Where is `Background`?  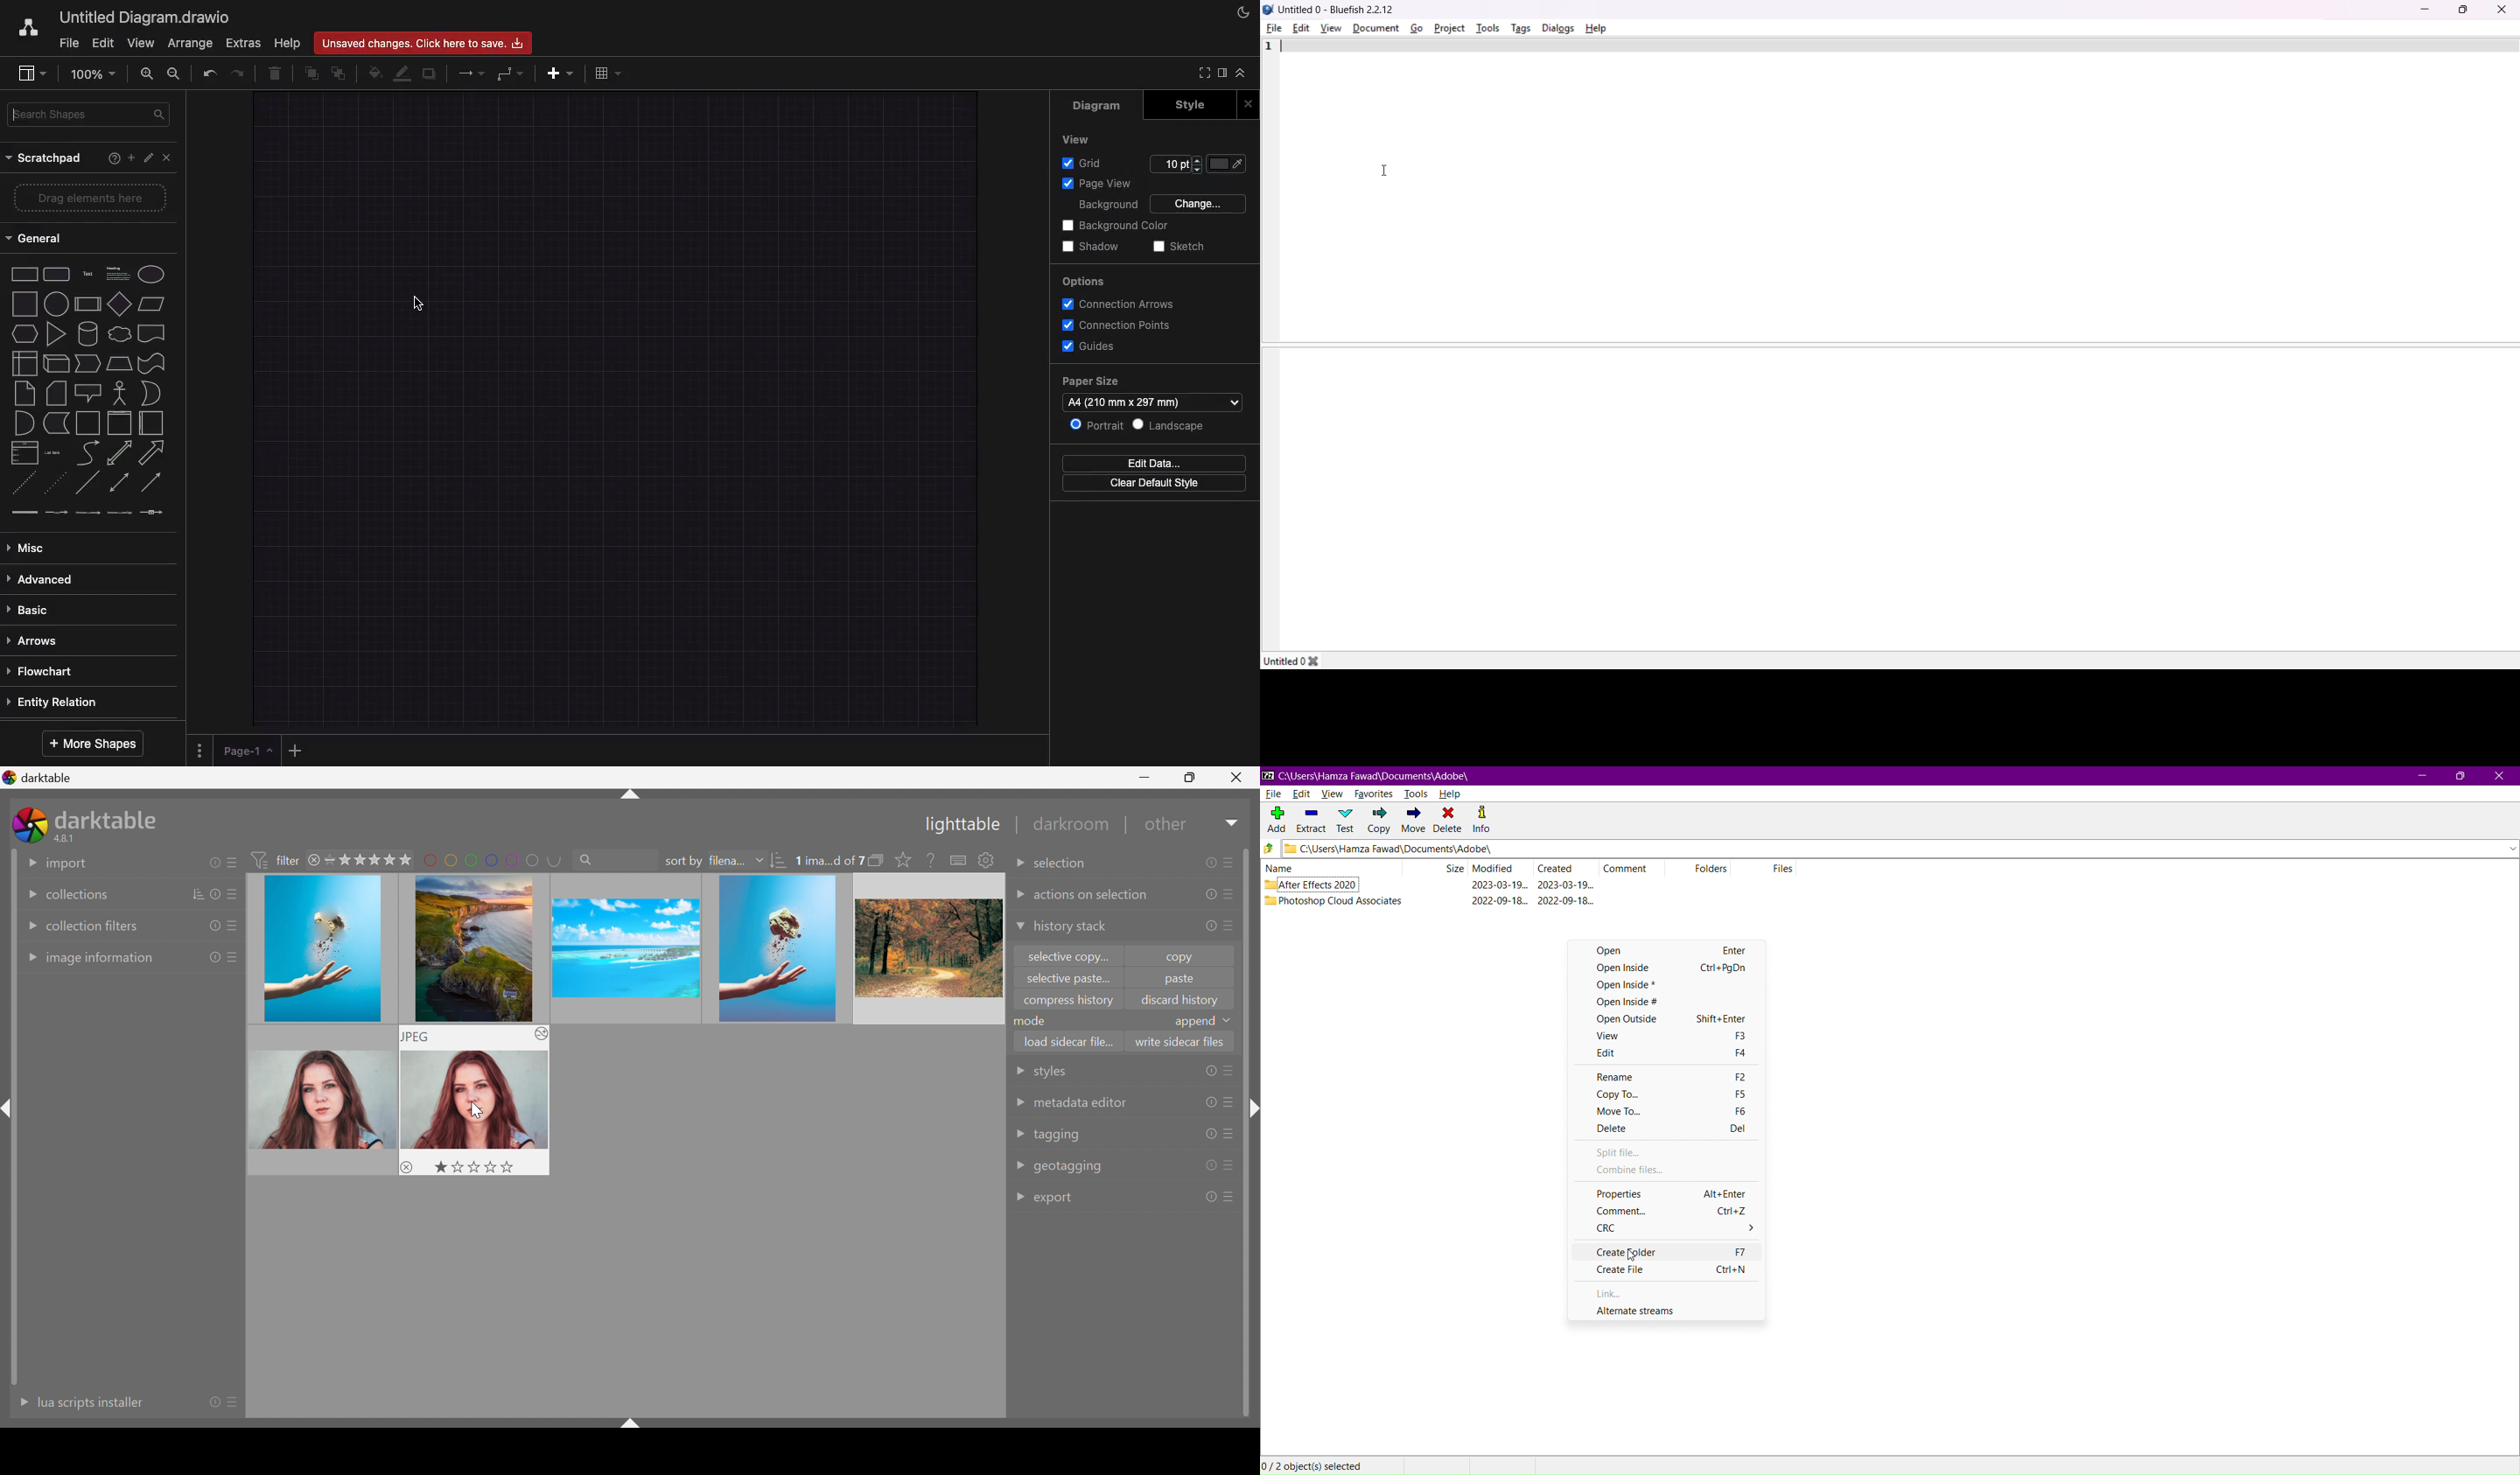 Background is located at coordinates (1107, 205).